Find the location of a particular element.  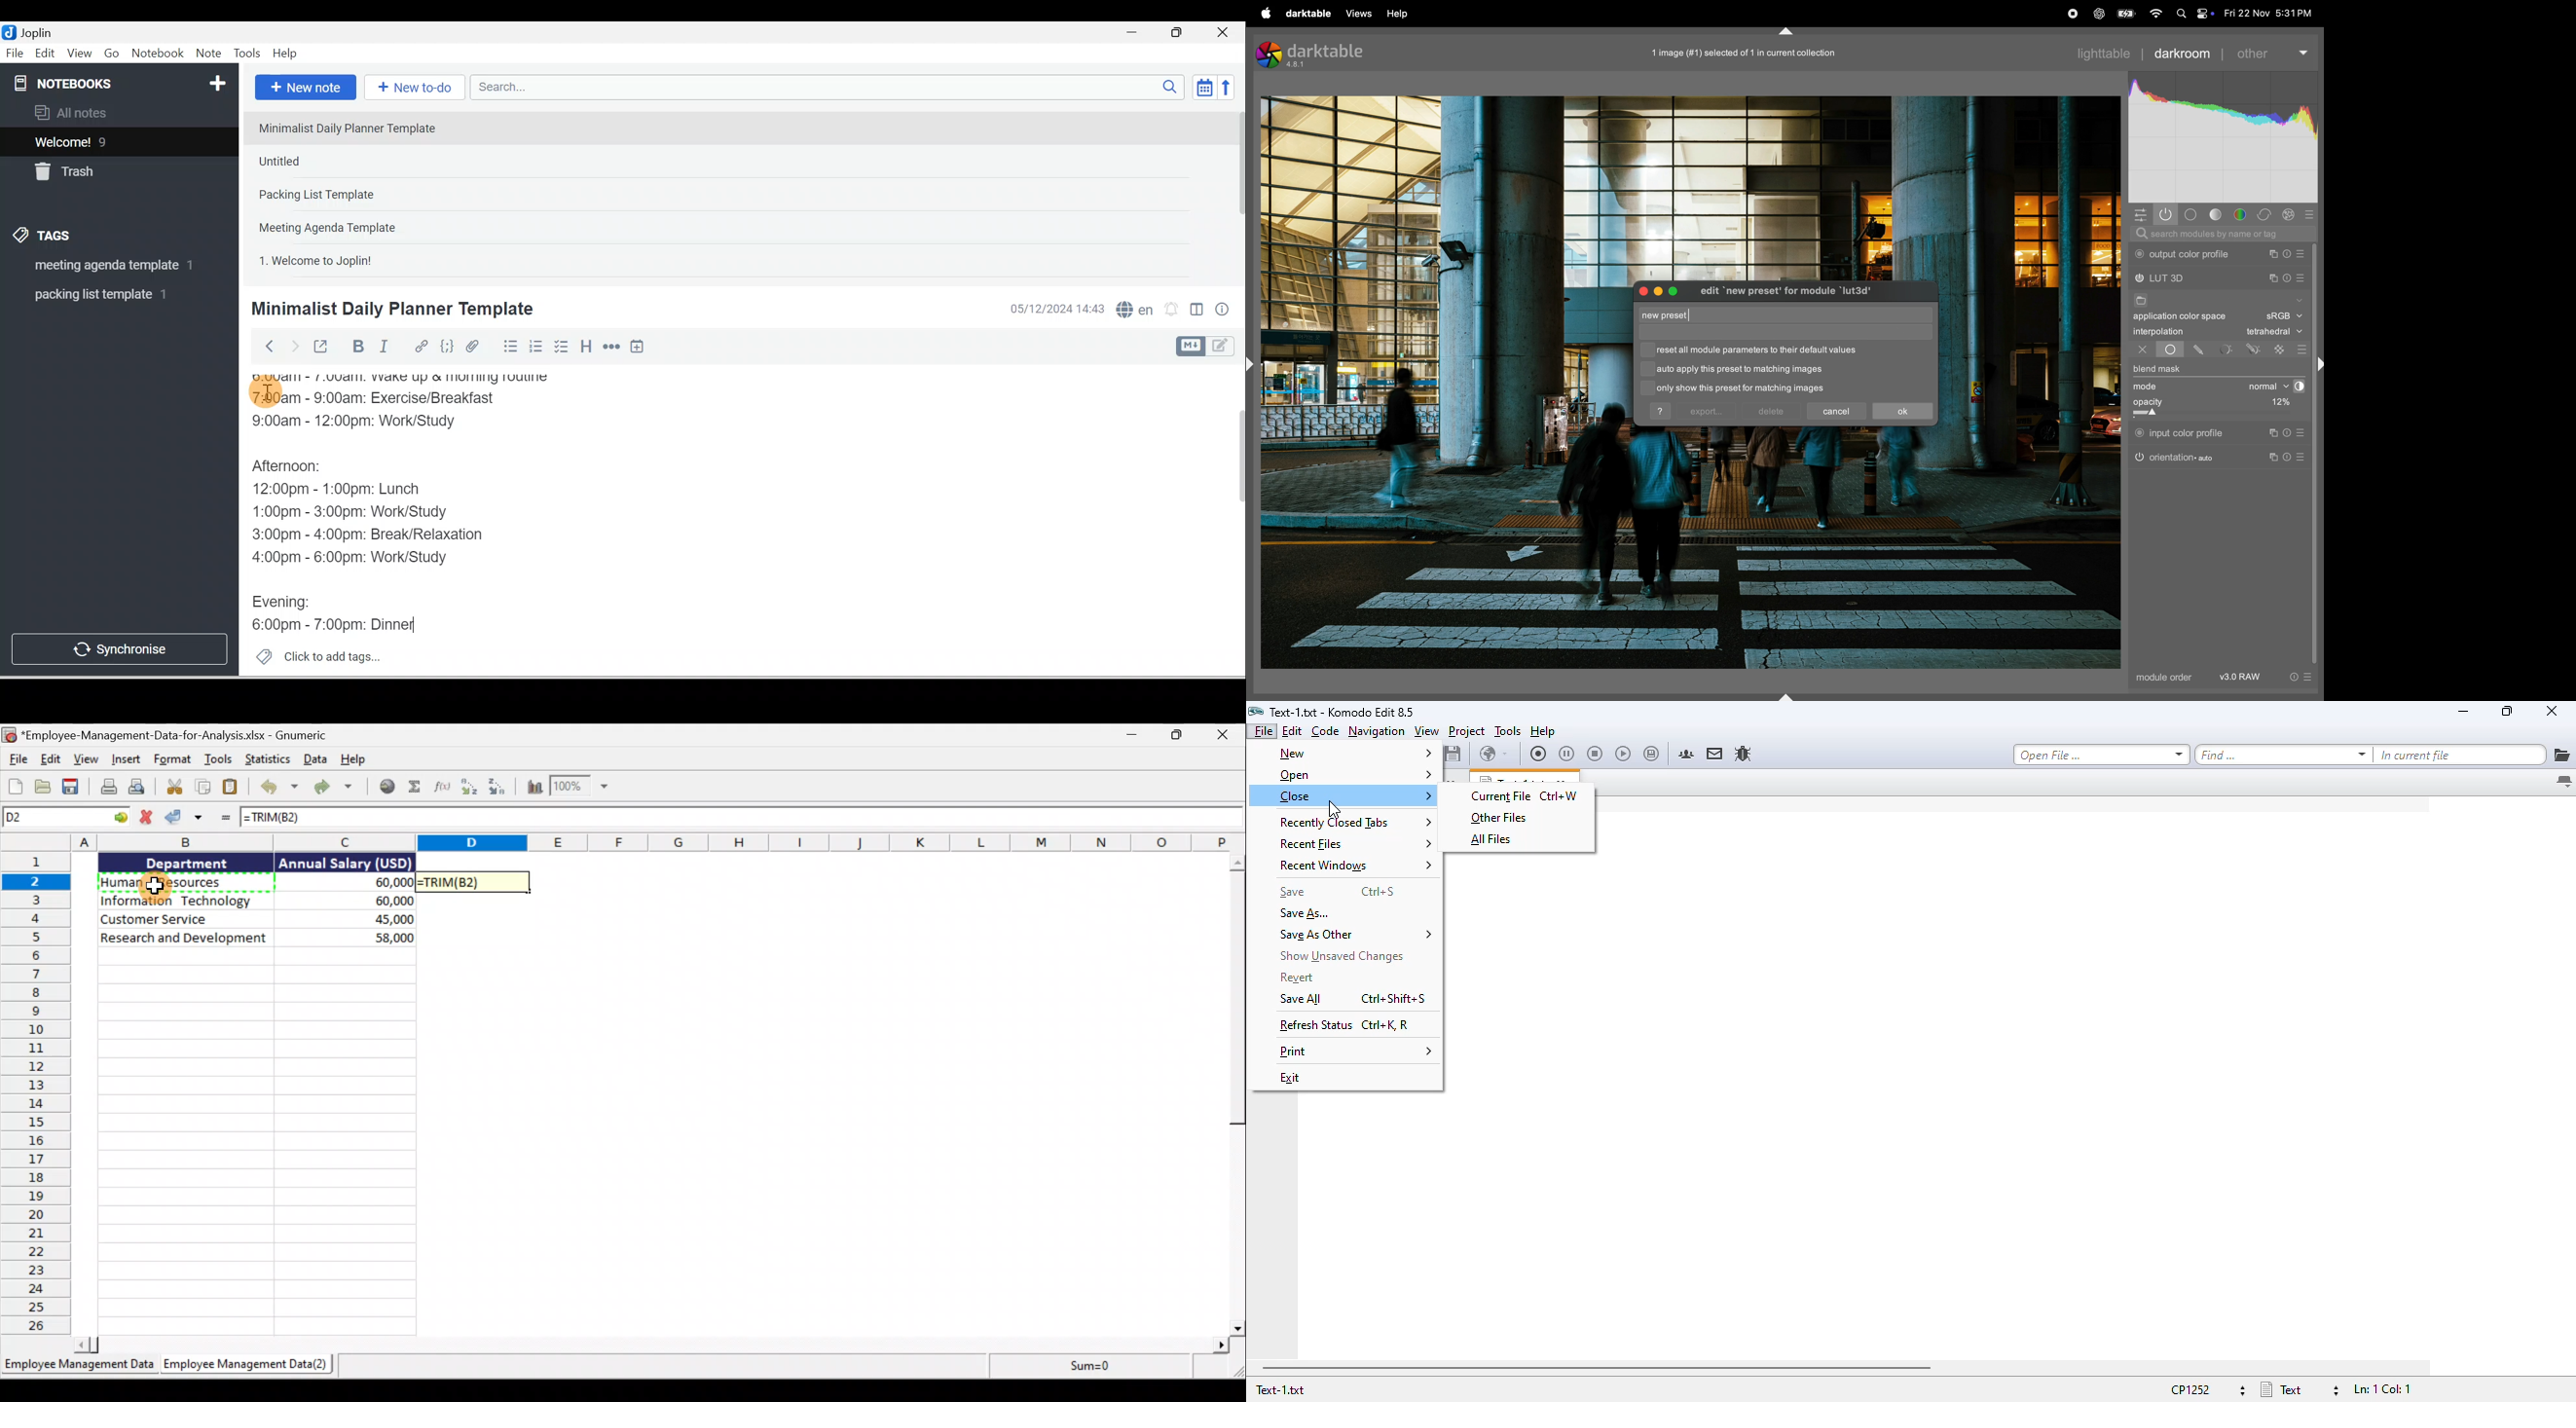

Hyperlink is located at coordinates (420, 347).